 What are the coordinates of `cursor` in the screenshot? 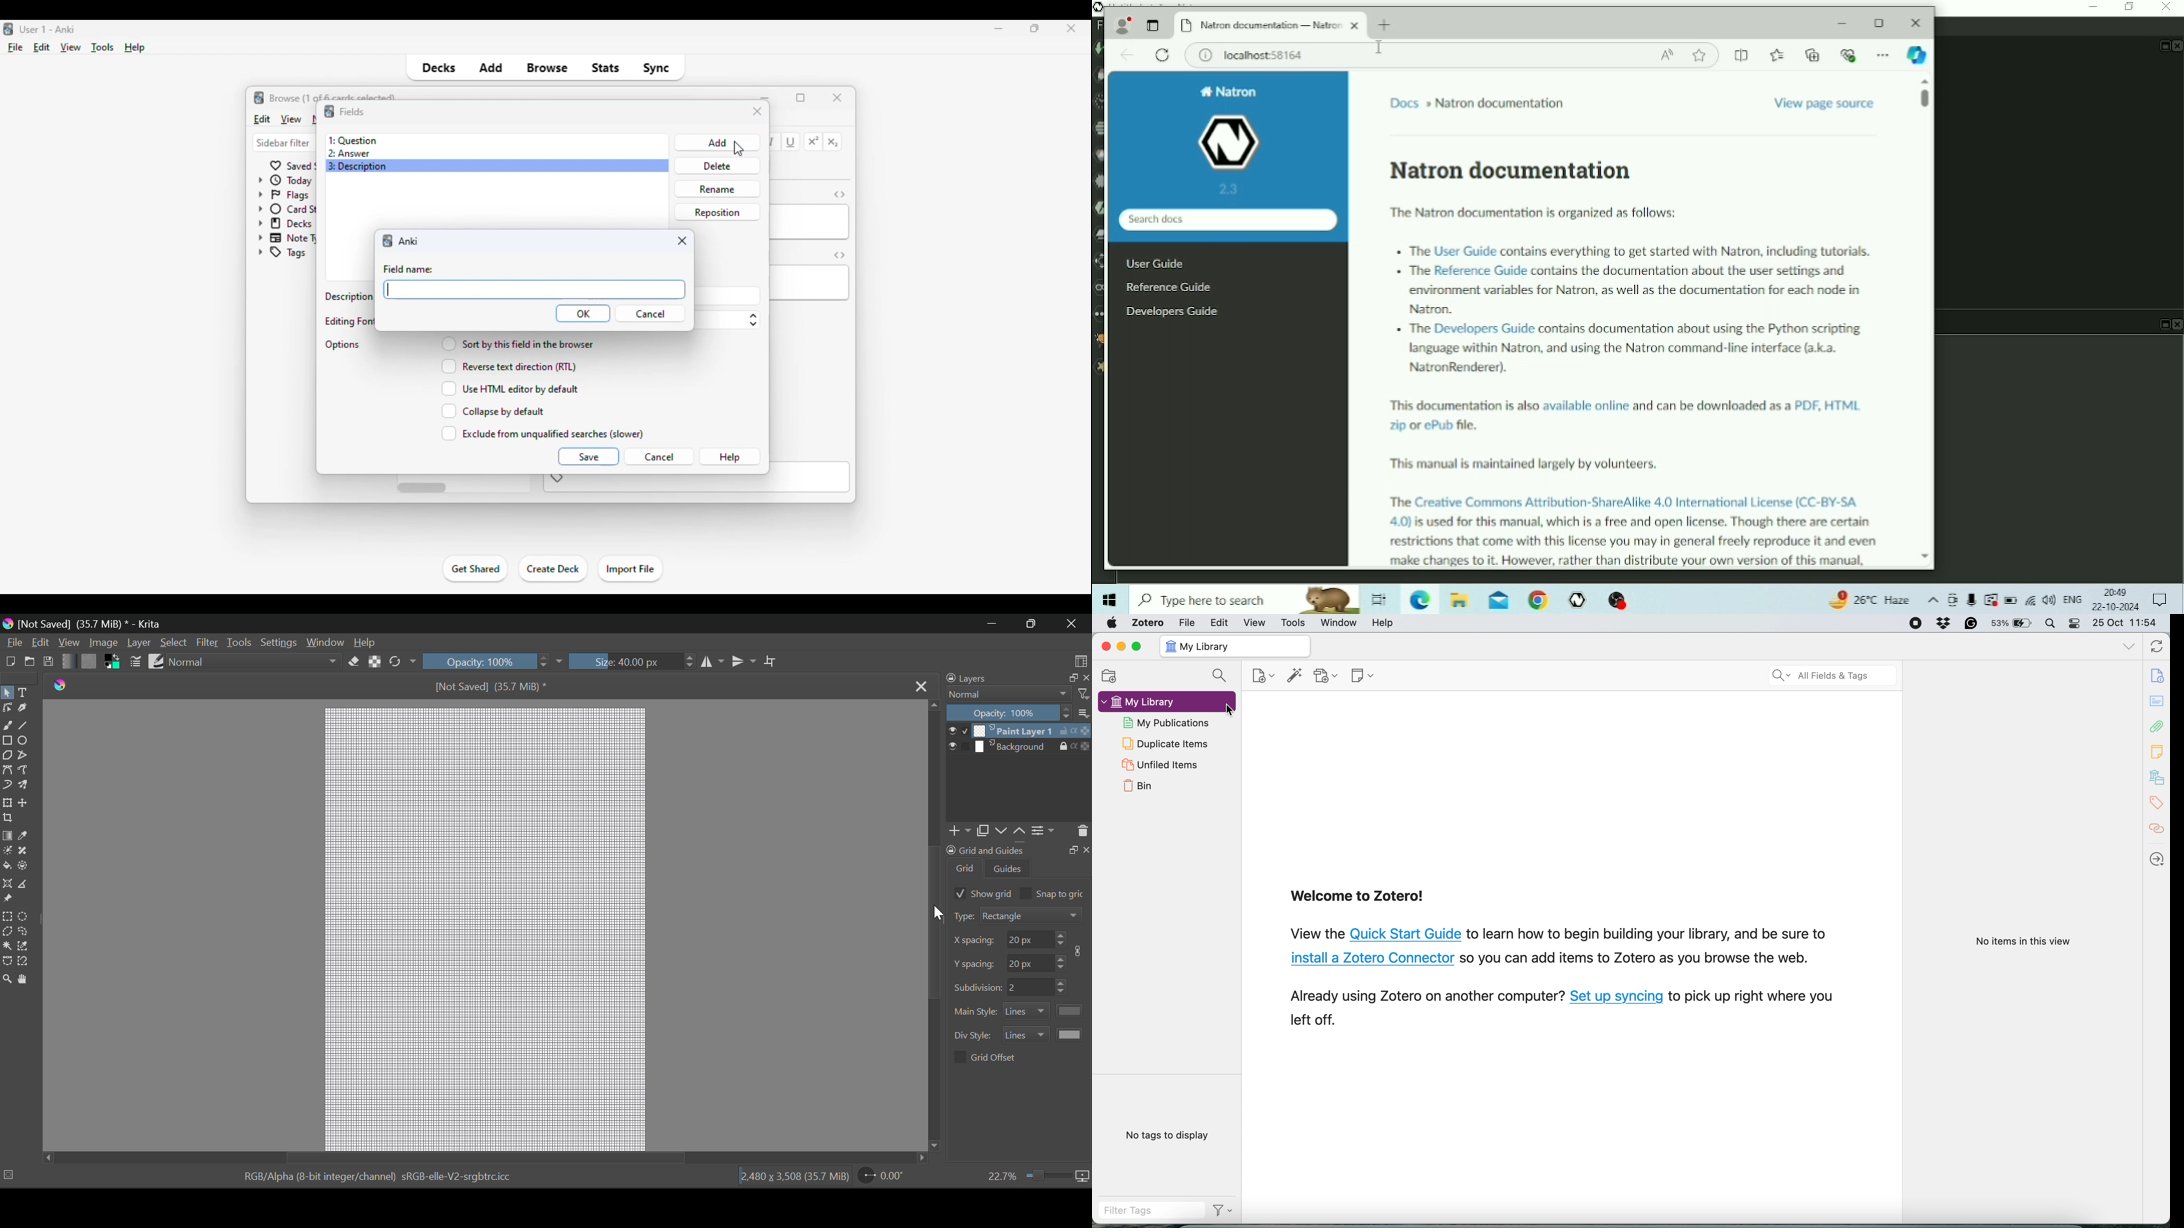 It's located at (738, 151).